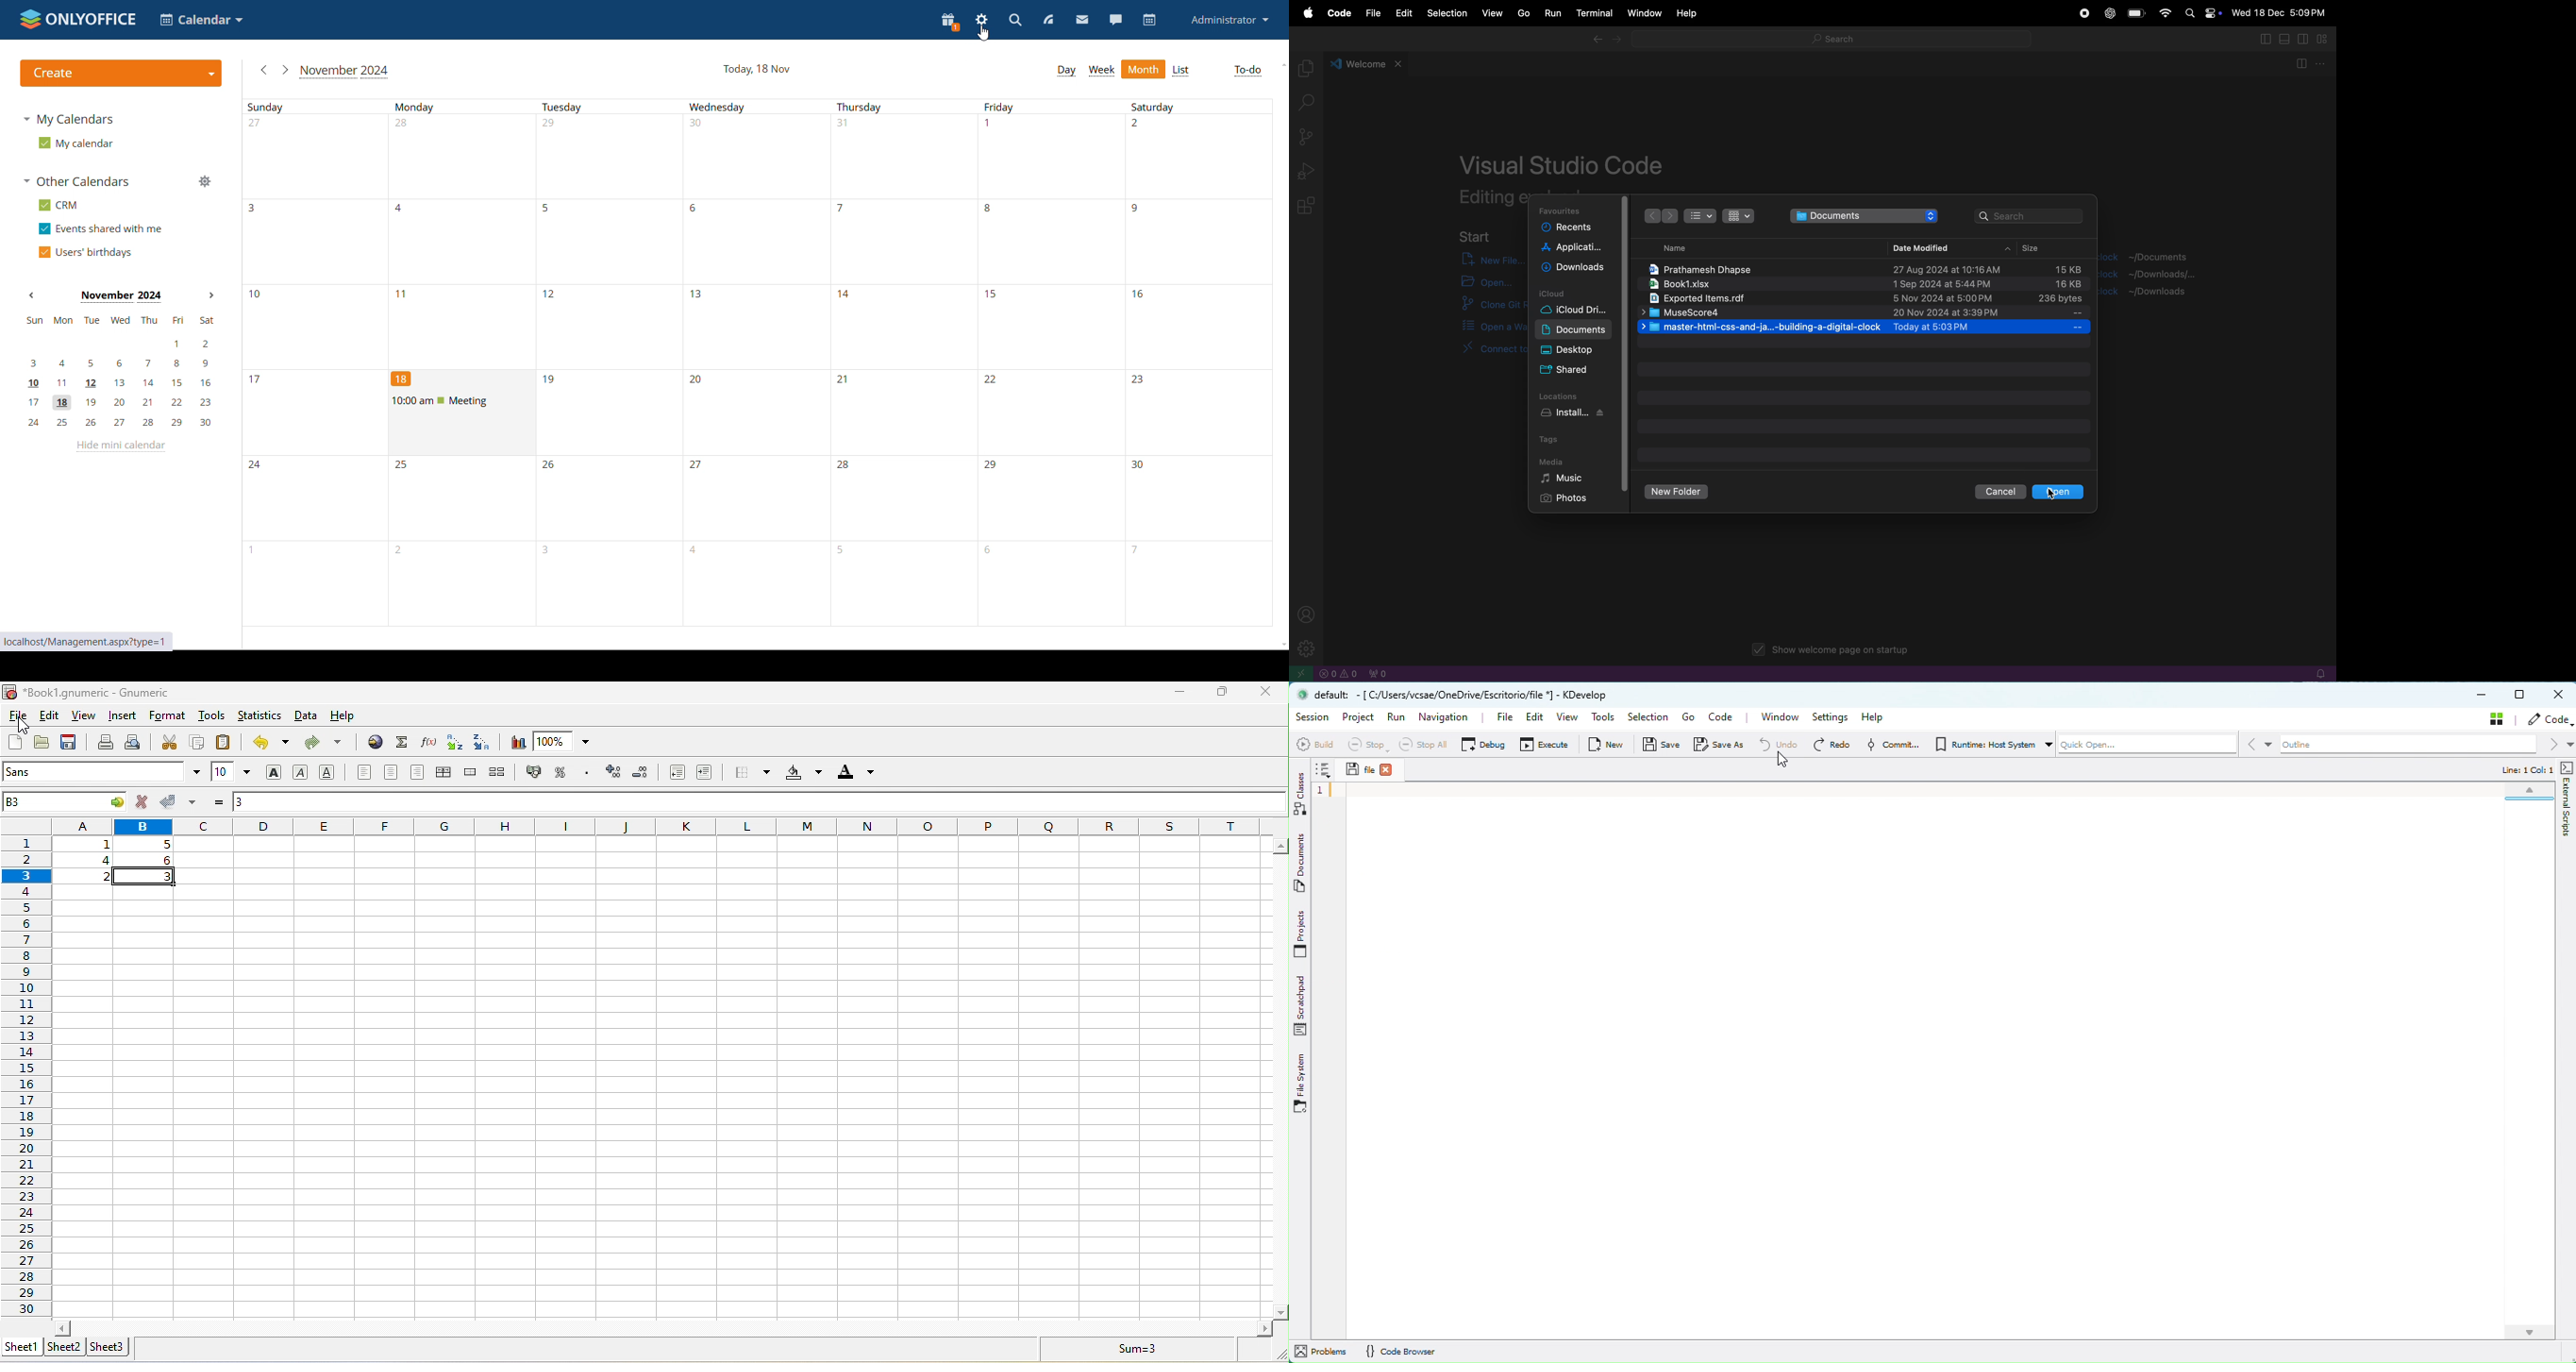 The image size is (2576, 1372). Describe the element at coordinates (1486, 259) in the screenshot. I see `new file` at that location.